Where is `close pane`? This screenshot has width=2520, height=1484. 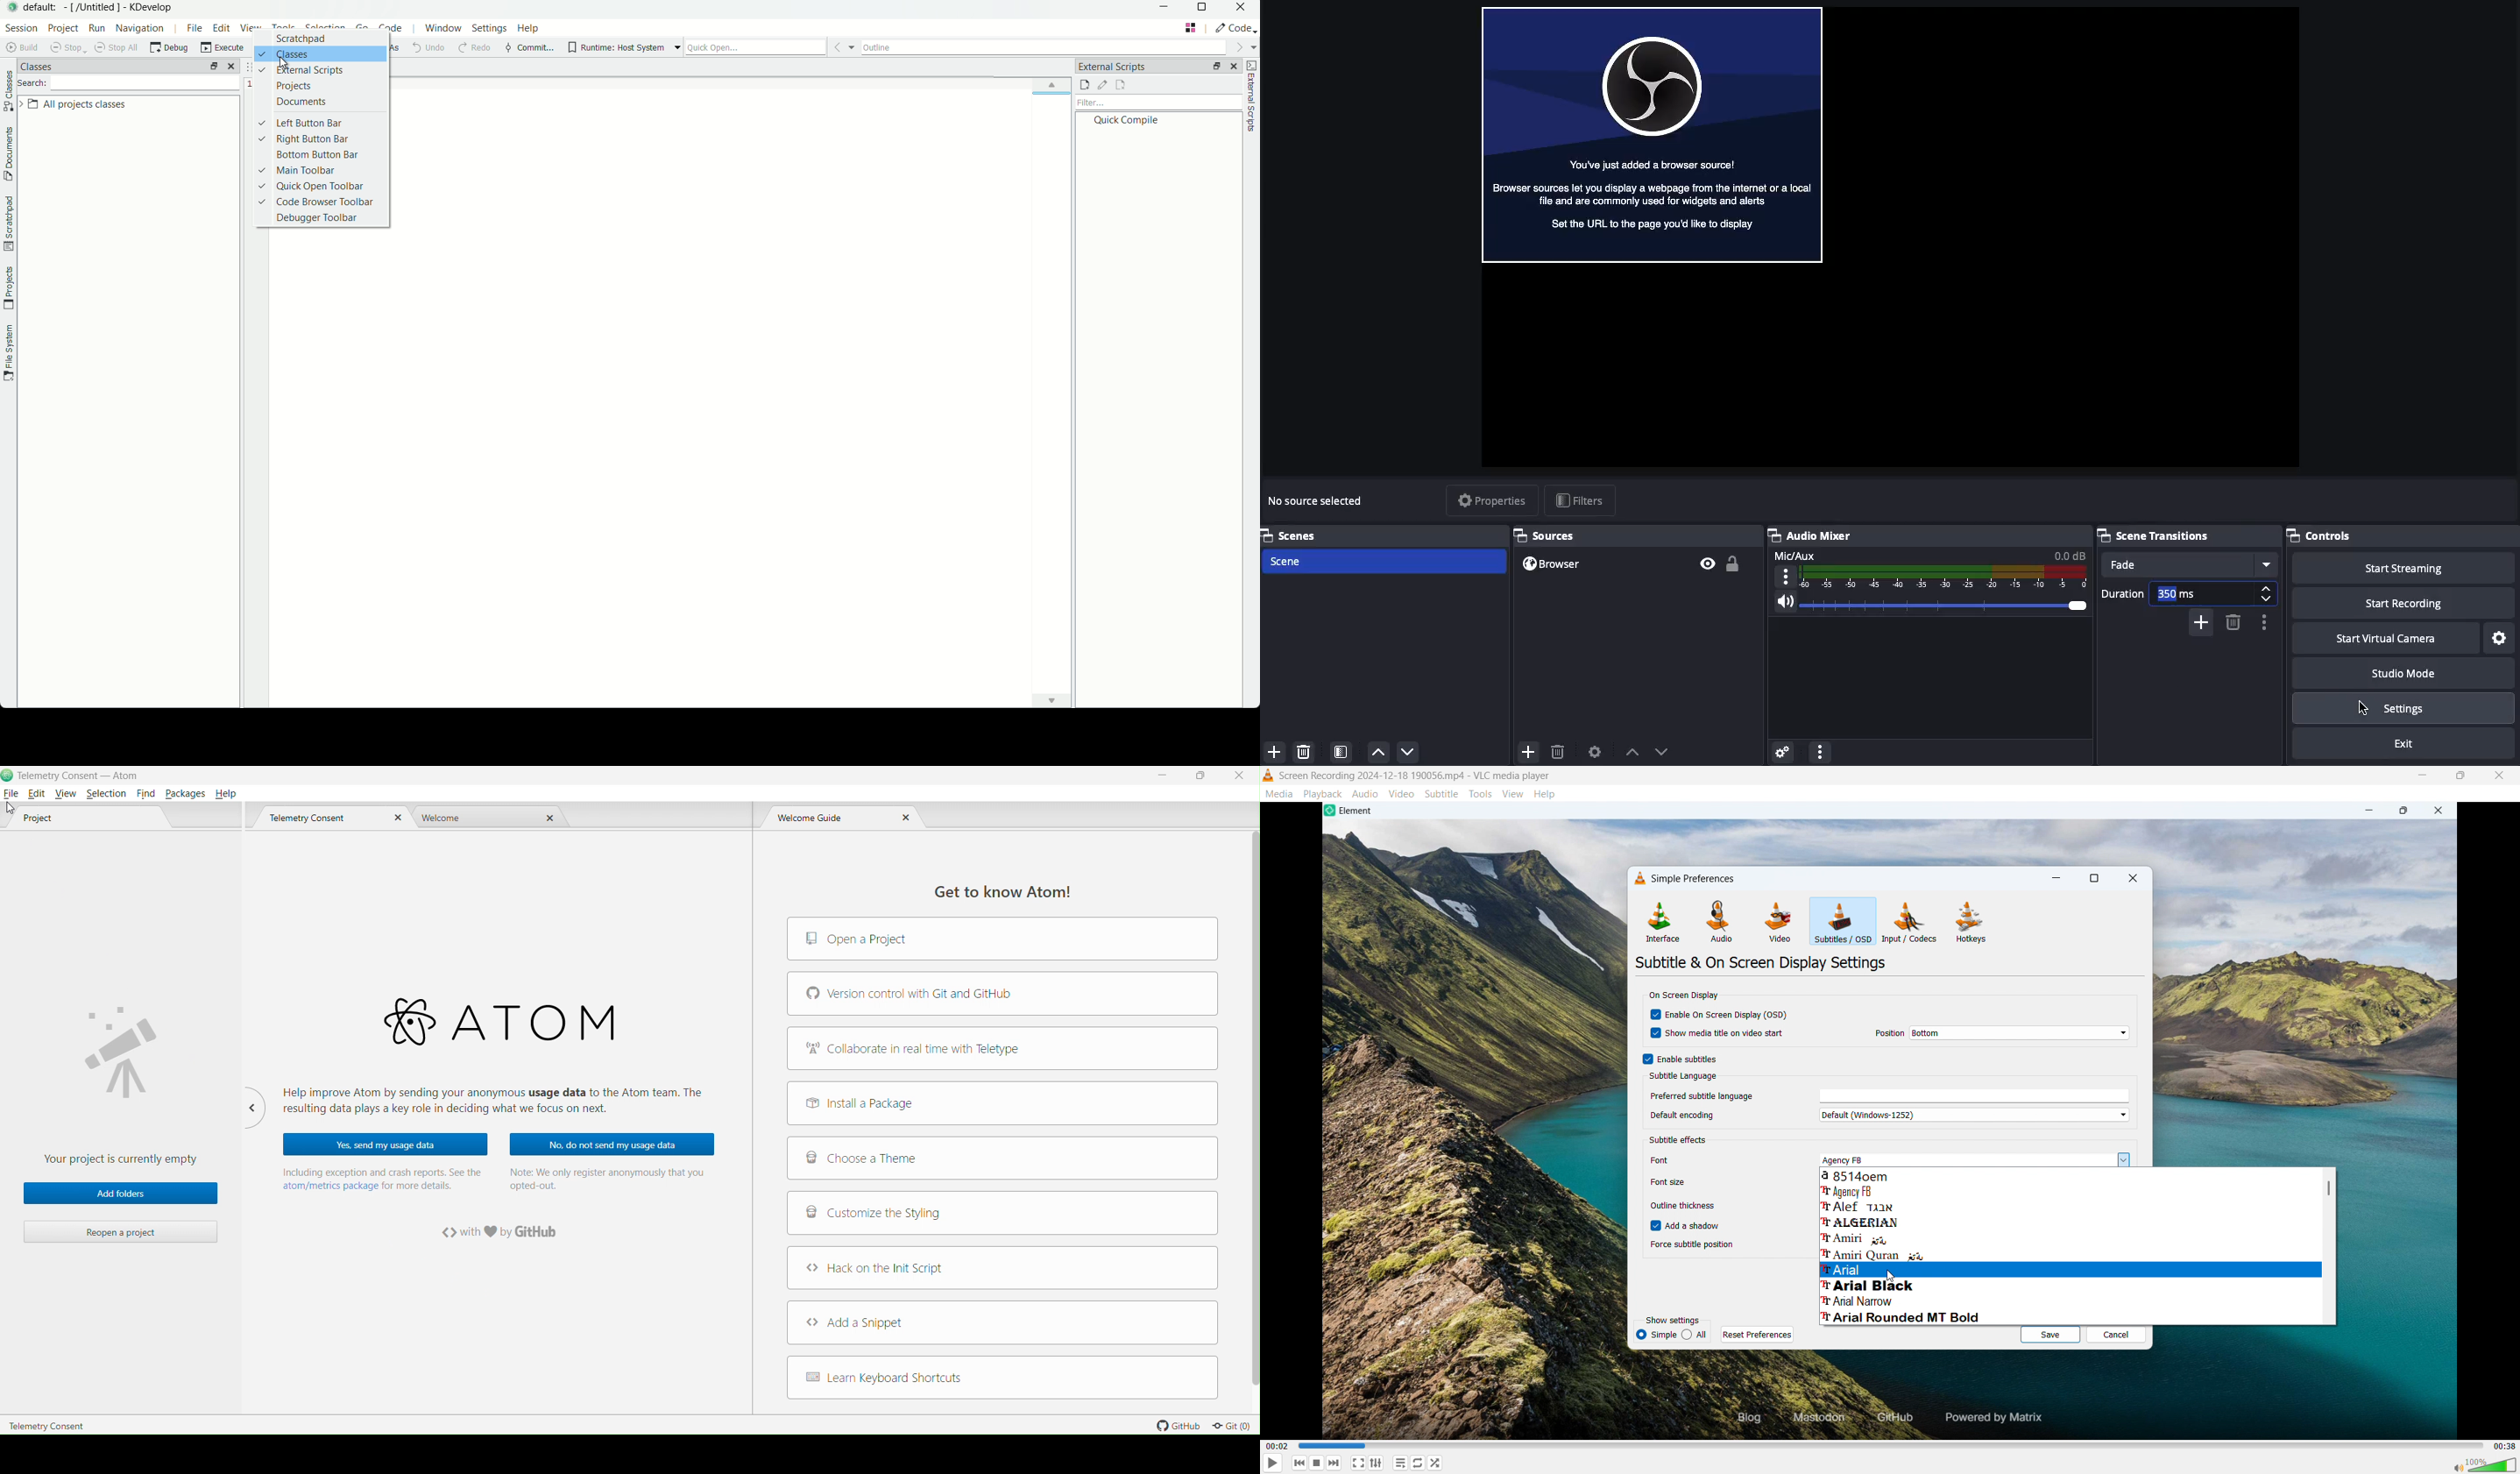
close pane is located at coordinates (234, 68).